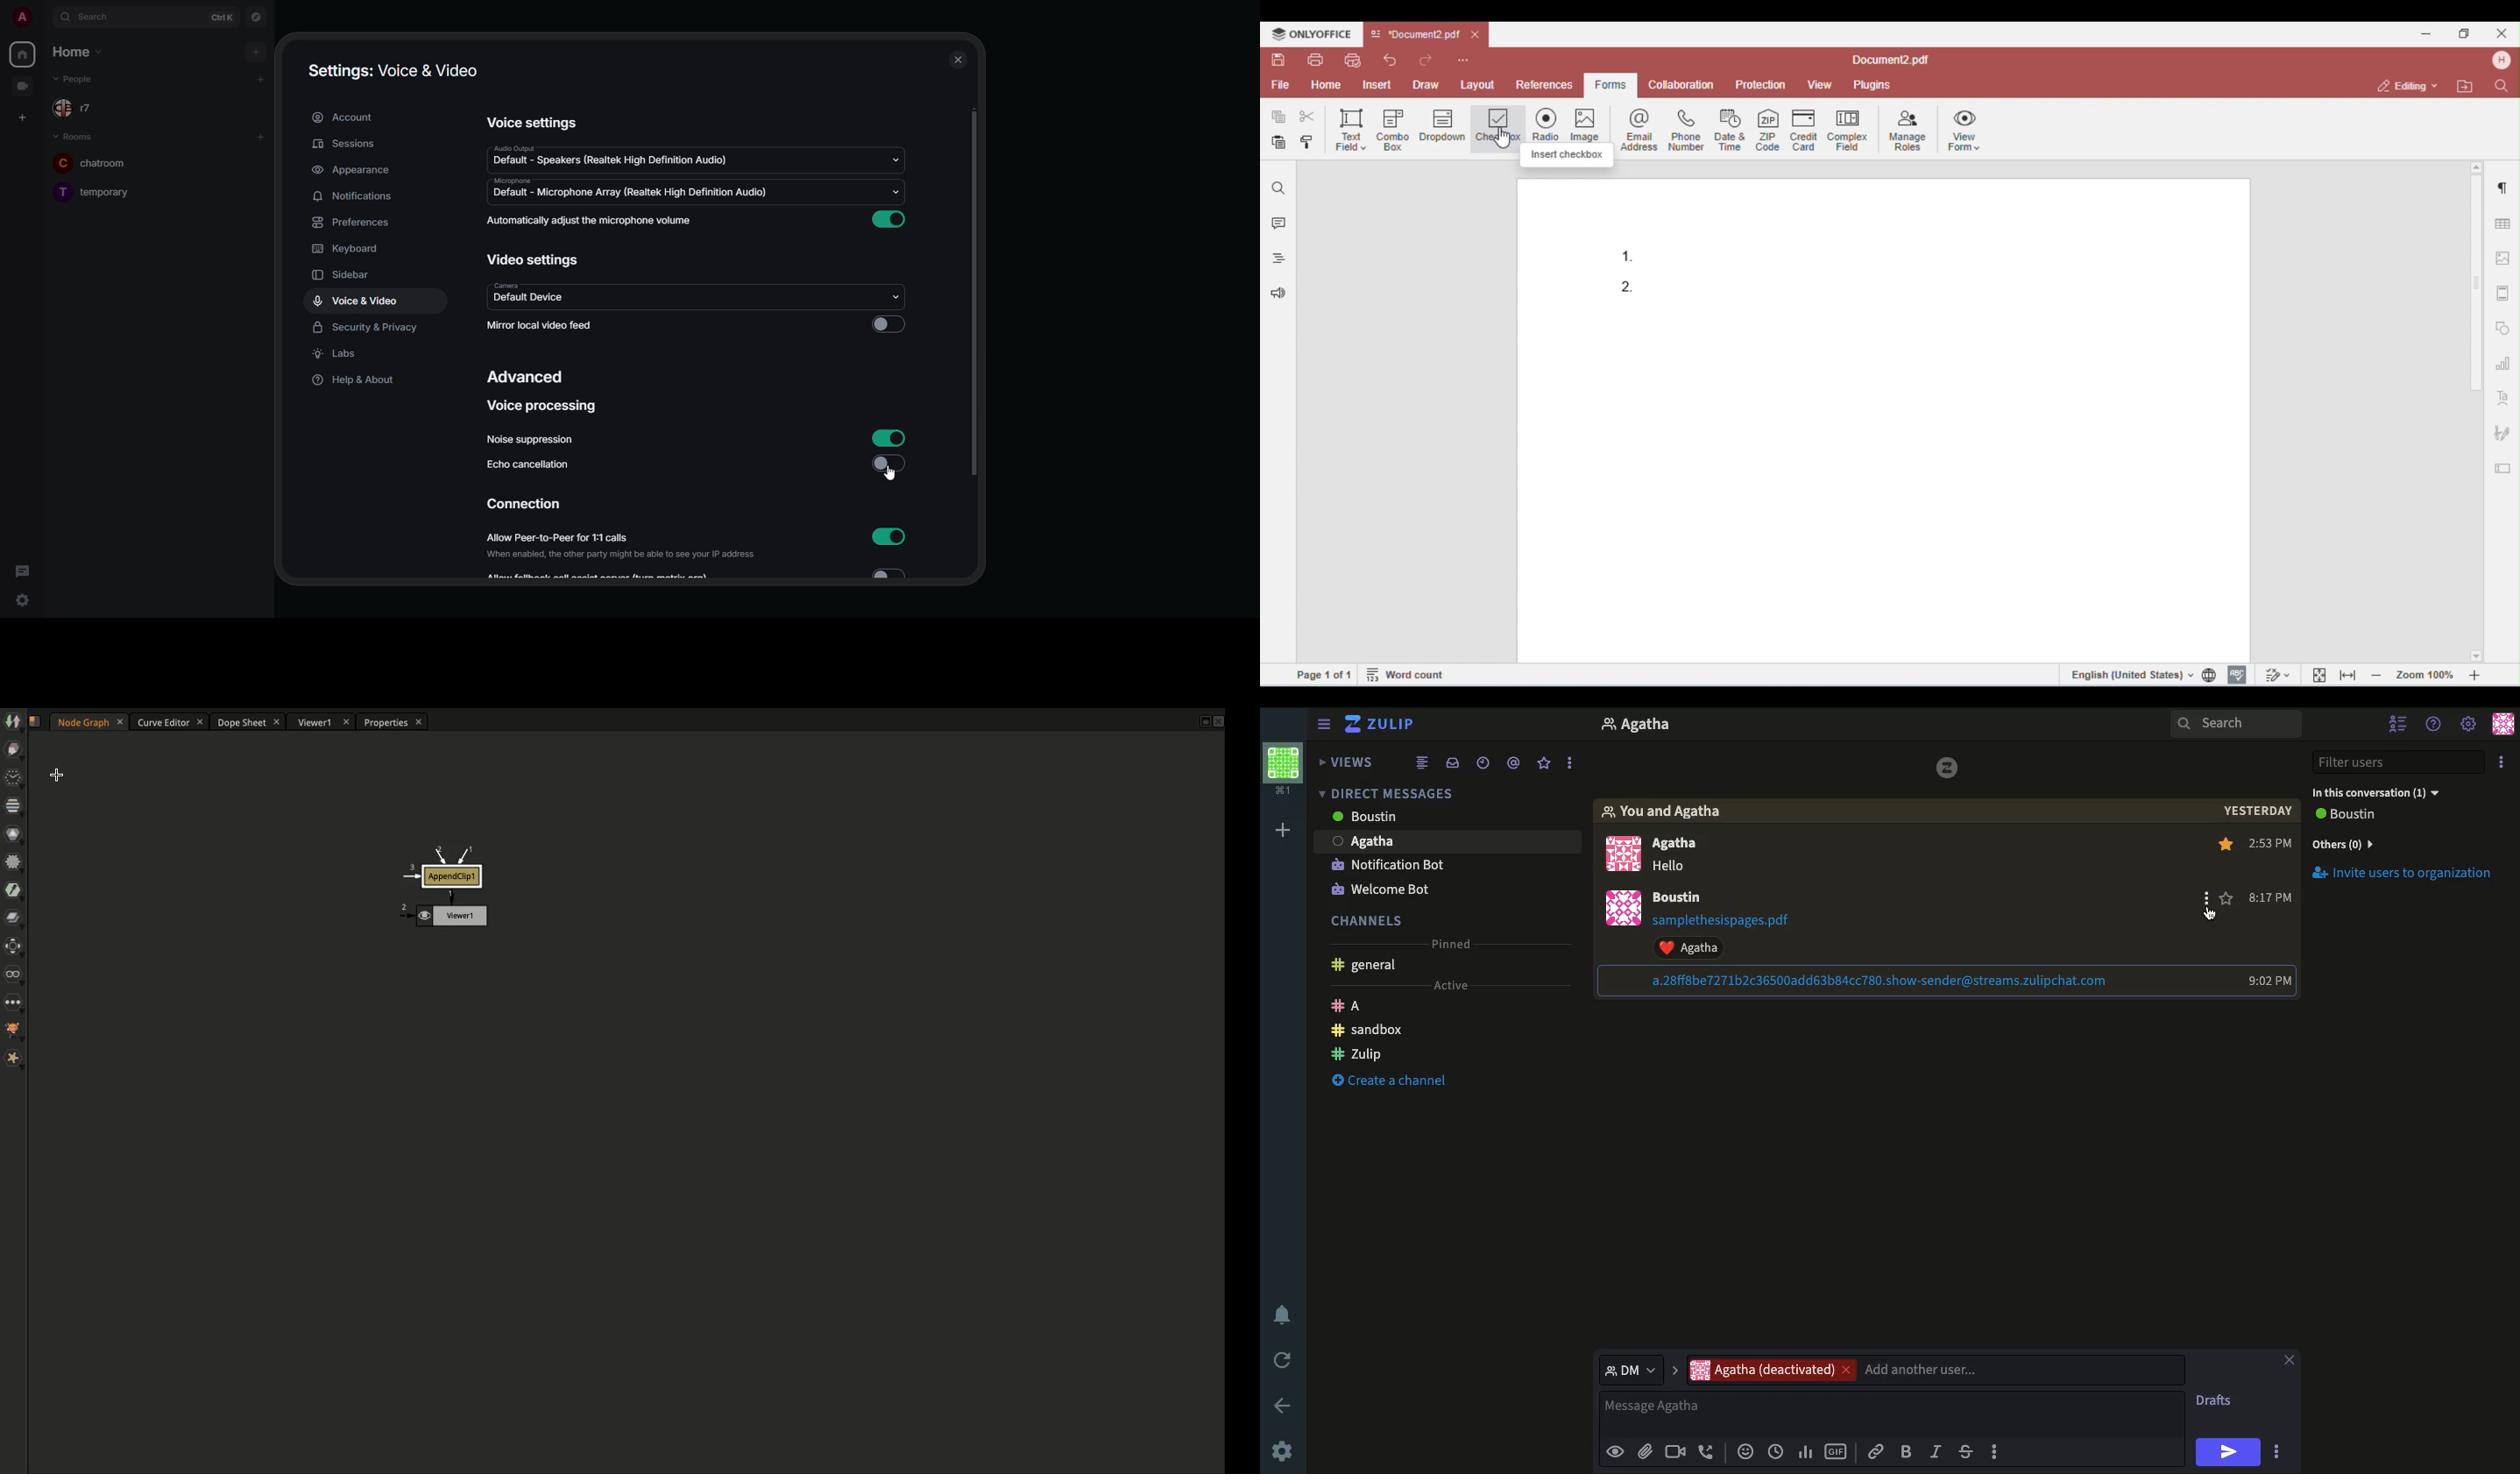 This screenshot has width=2520, height=1484. What do you see at coordinates (2405, 841) in the screenshot?
I see `Invite users to org.` at bounding box center [2405, 841].